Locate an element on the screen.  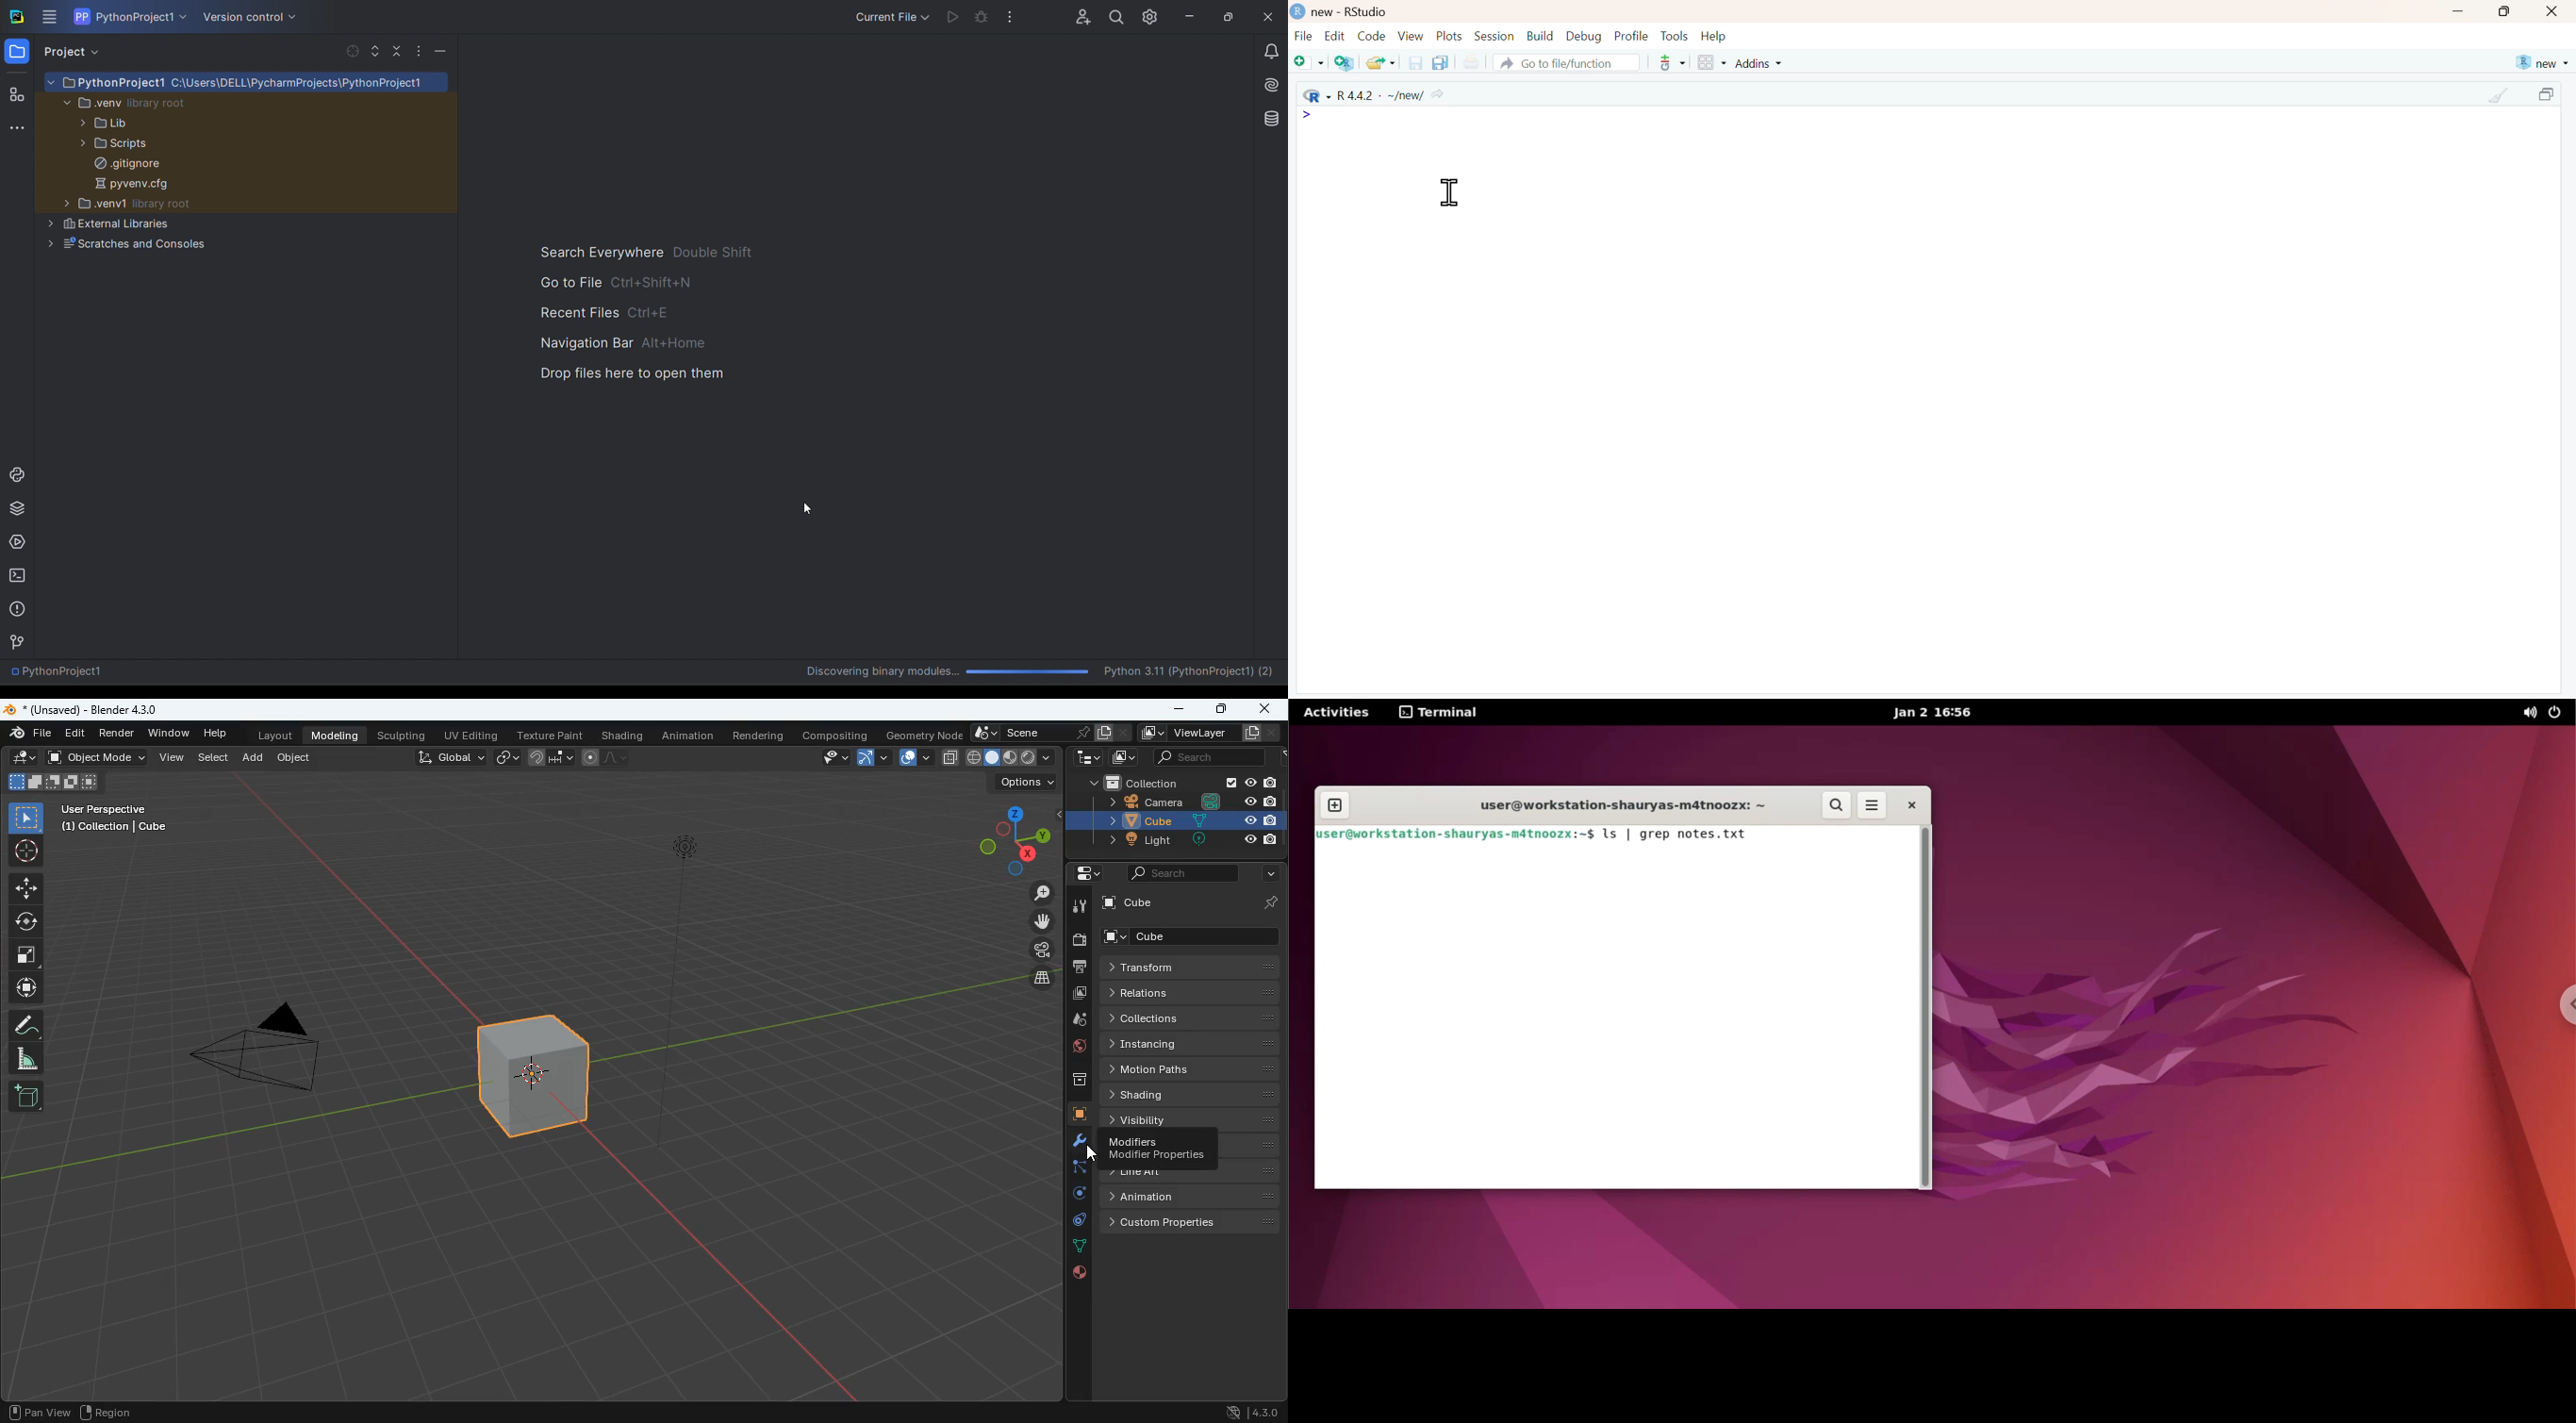
New file is located at coordinates (1308, 63).